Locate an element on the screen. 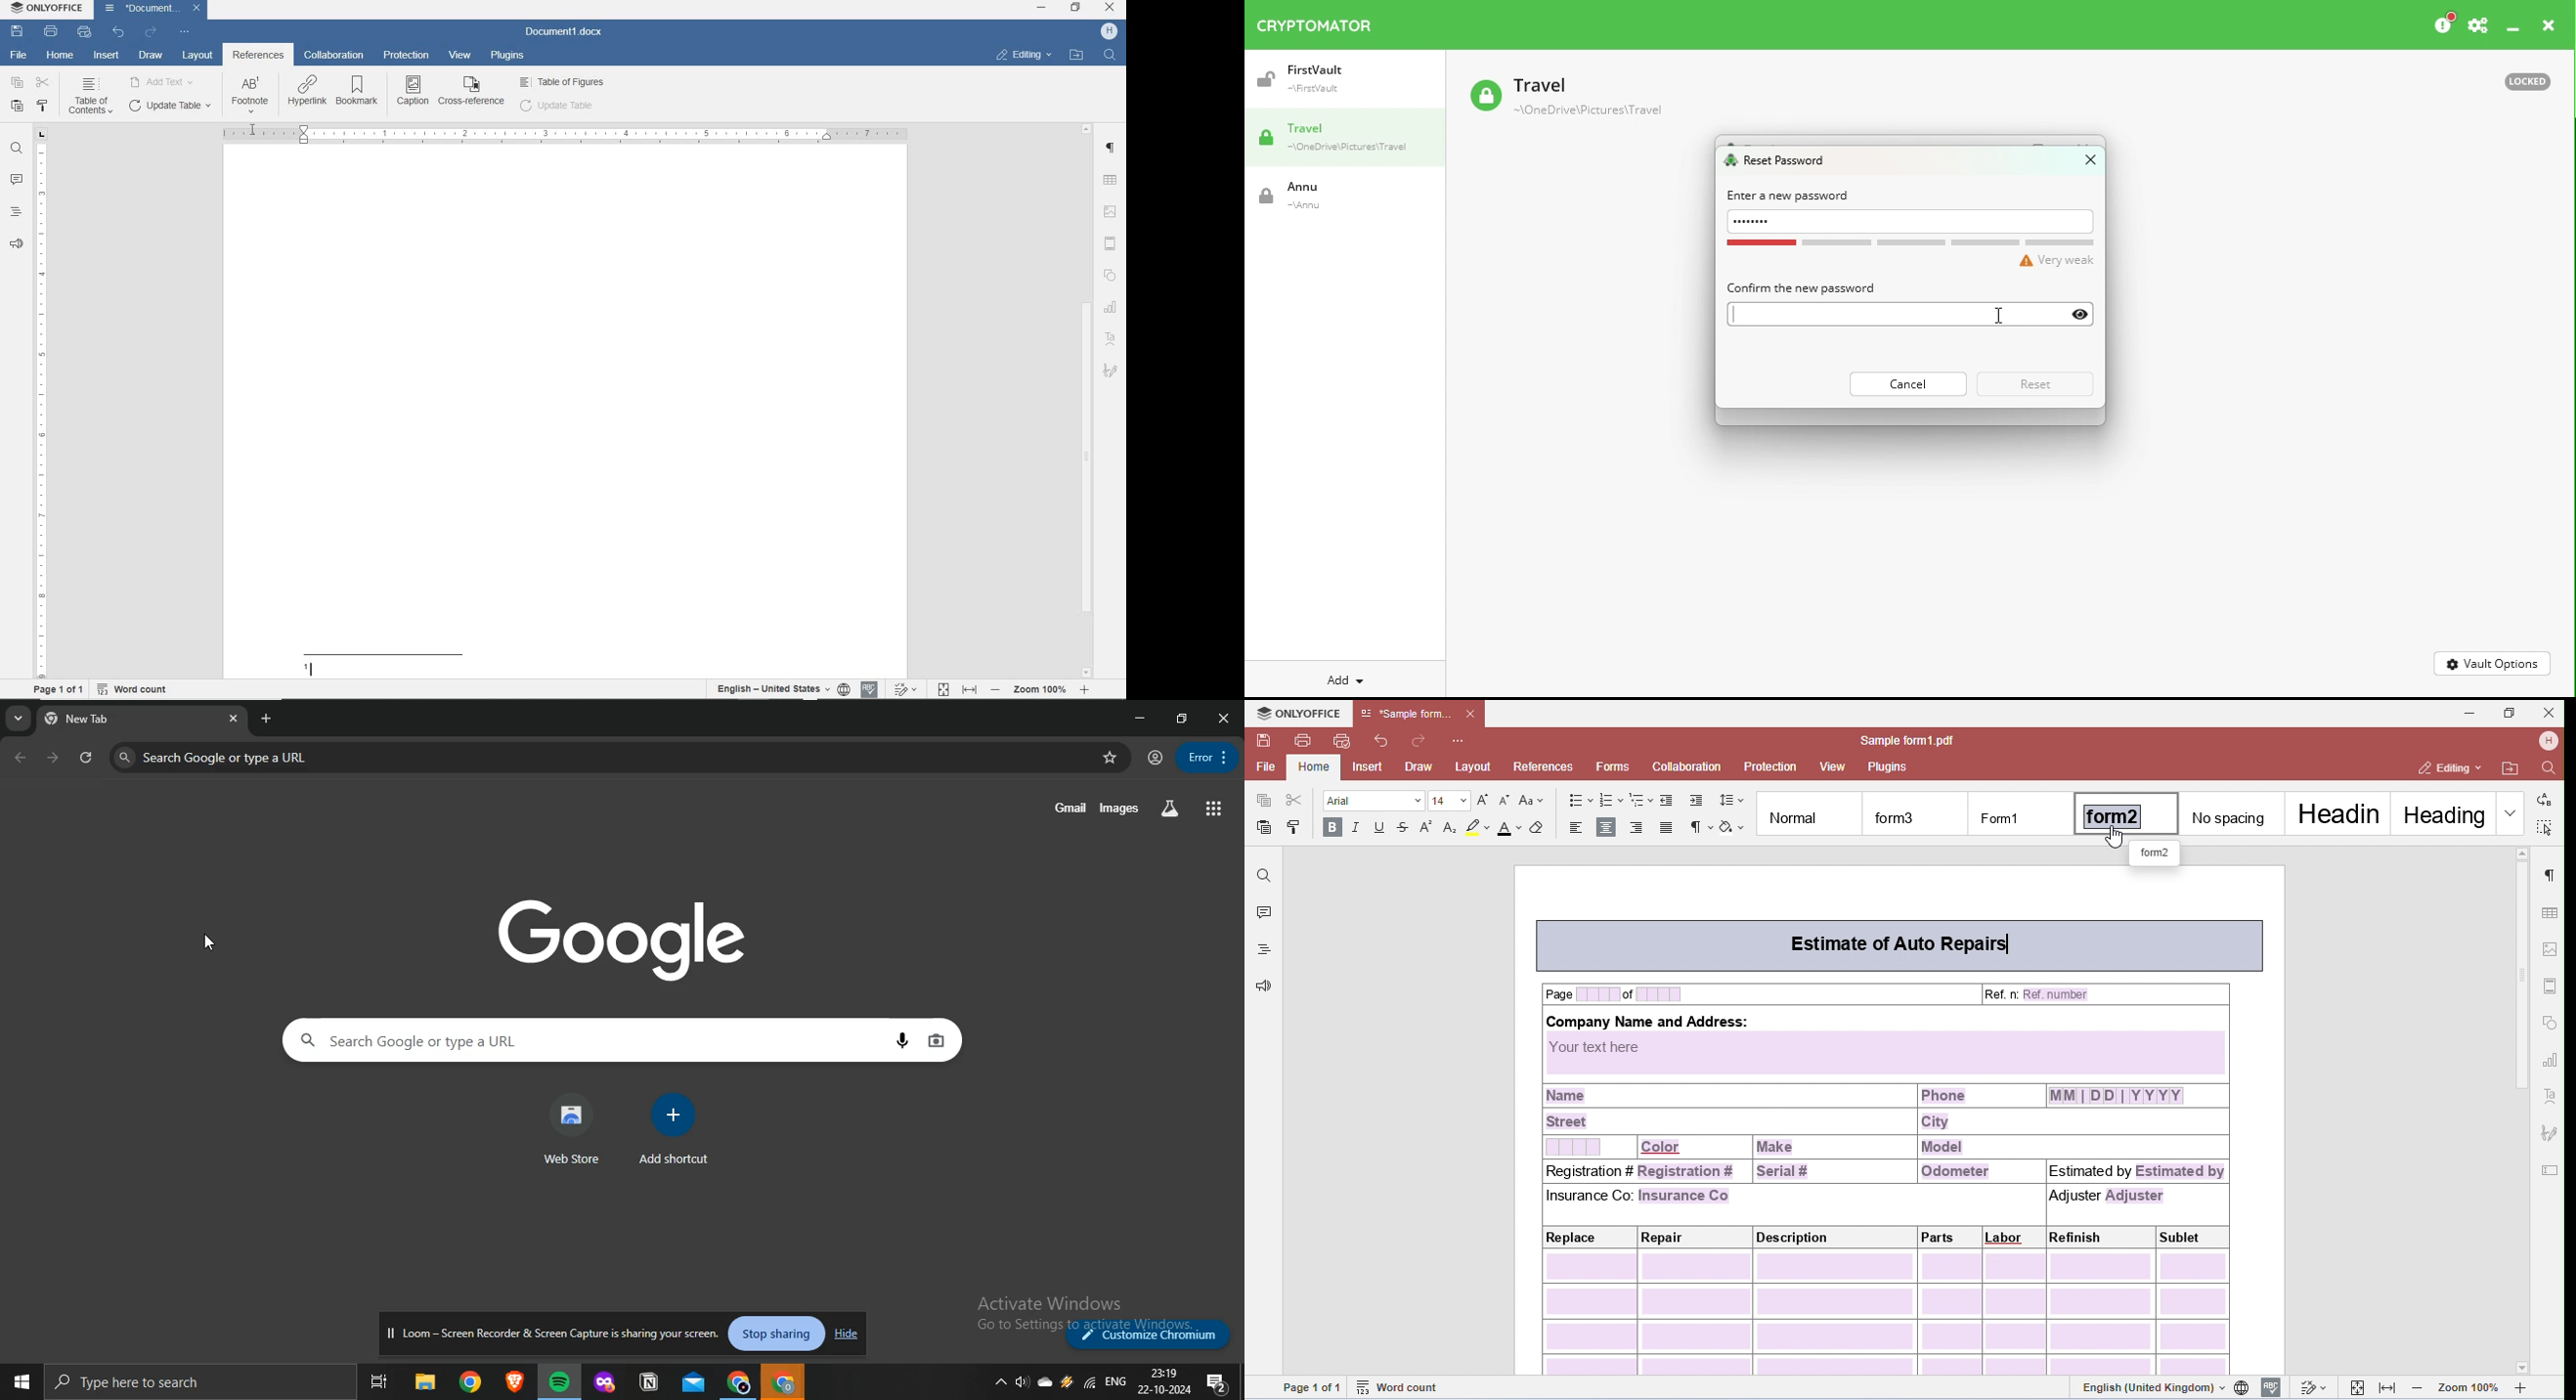 The image size is (2576, 1400). CHART is located at coordinates (1113, 306).